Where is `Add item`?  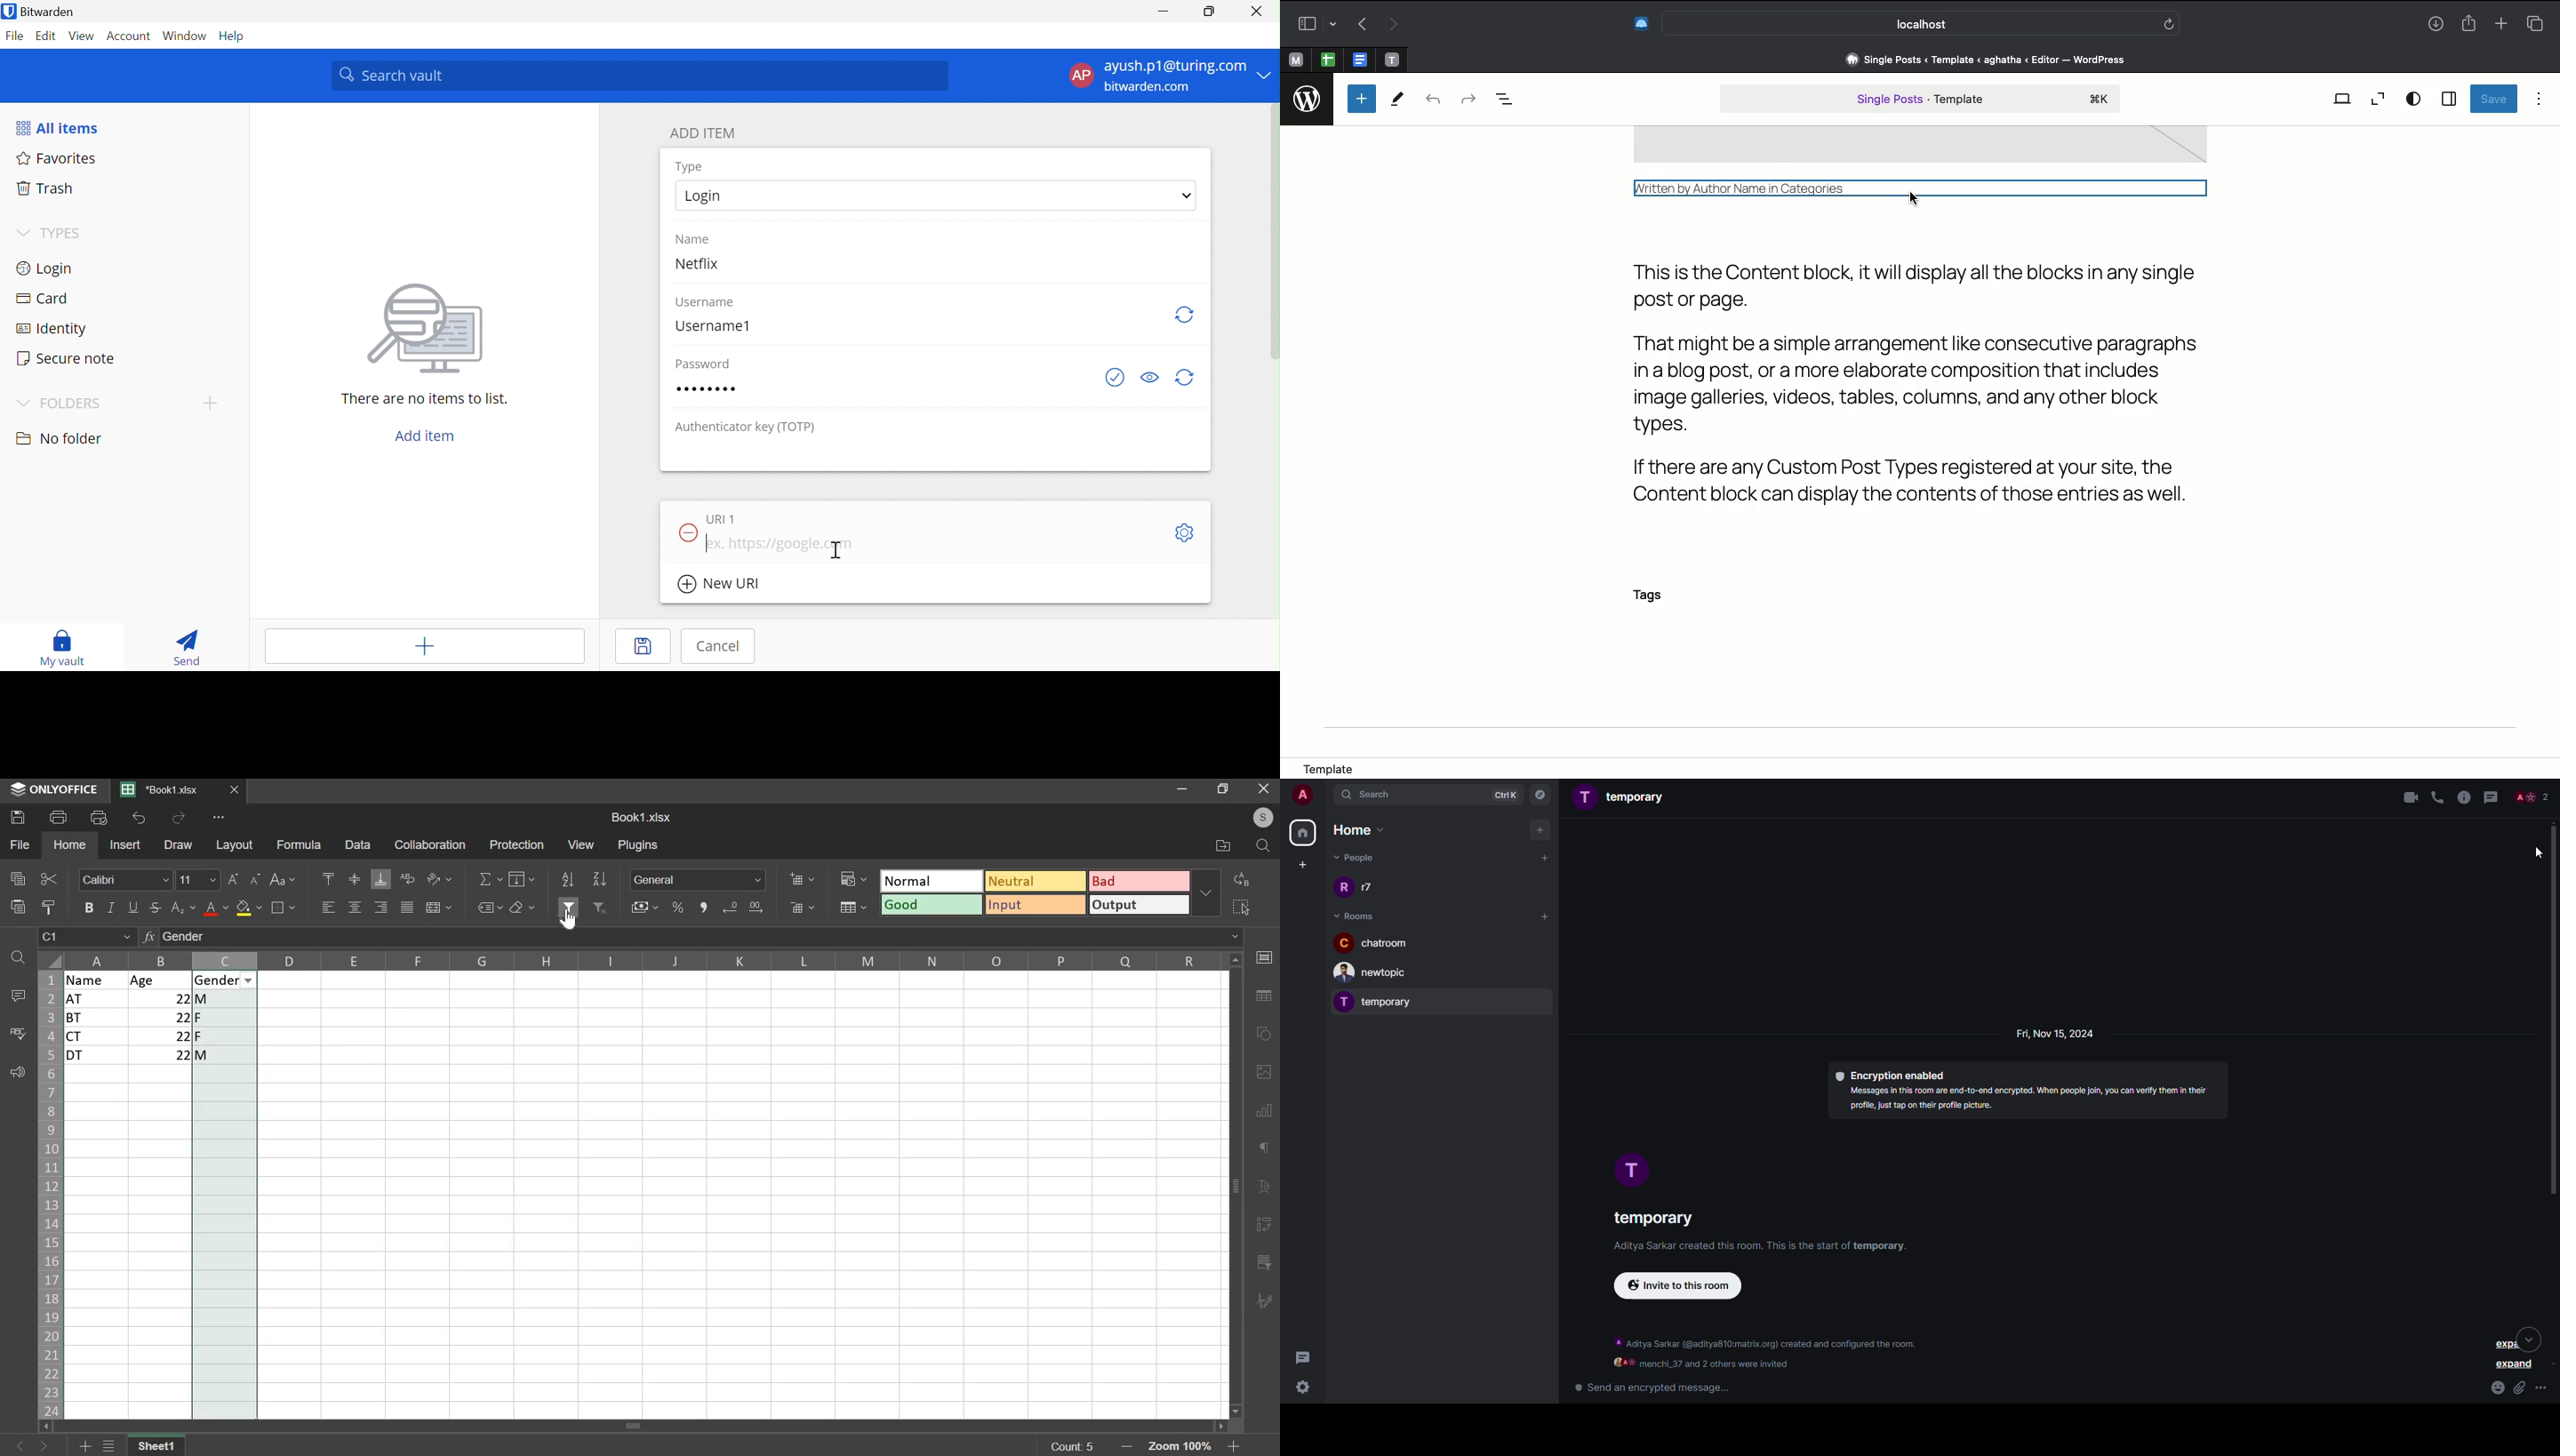
Add item is located at coordinates (426, 645).